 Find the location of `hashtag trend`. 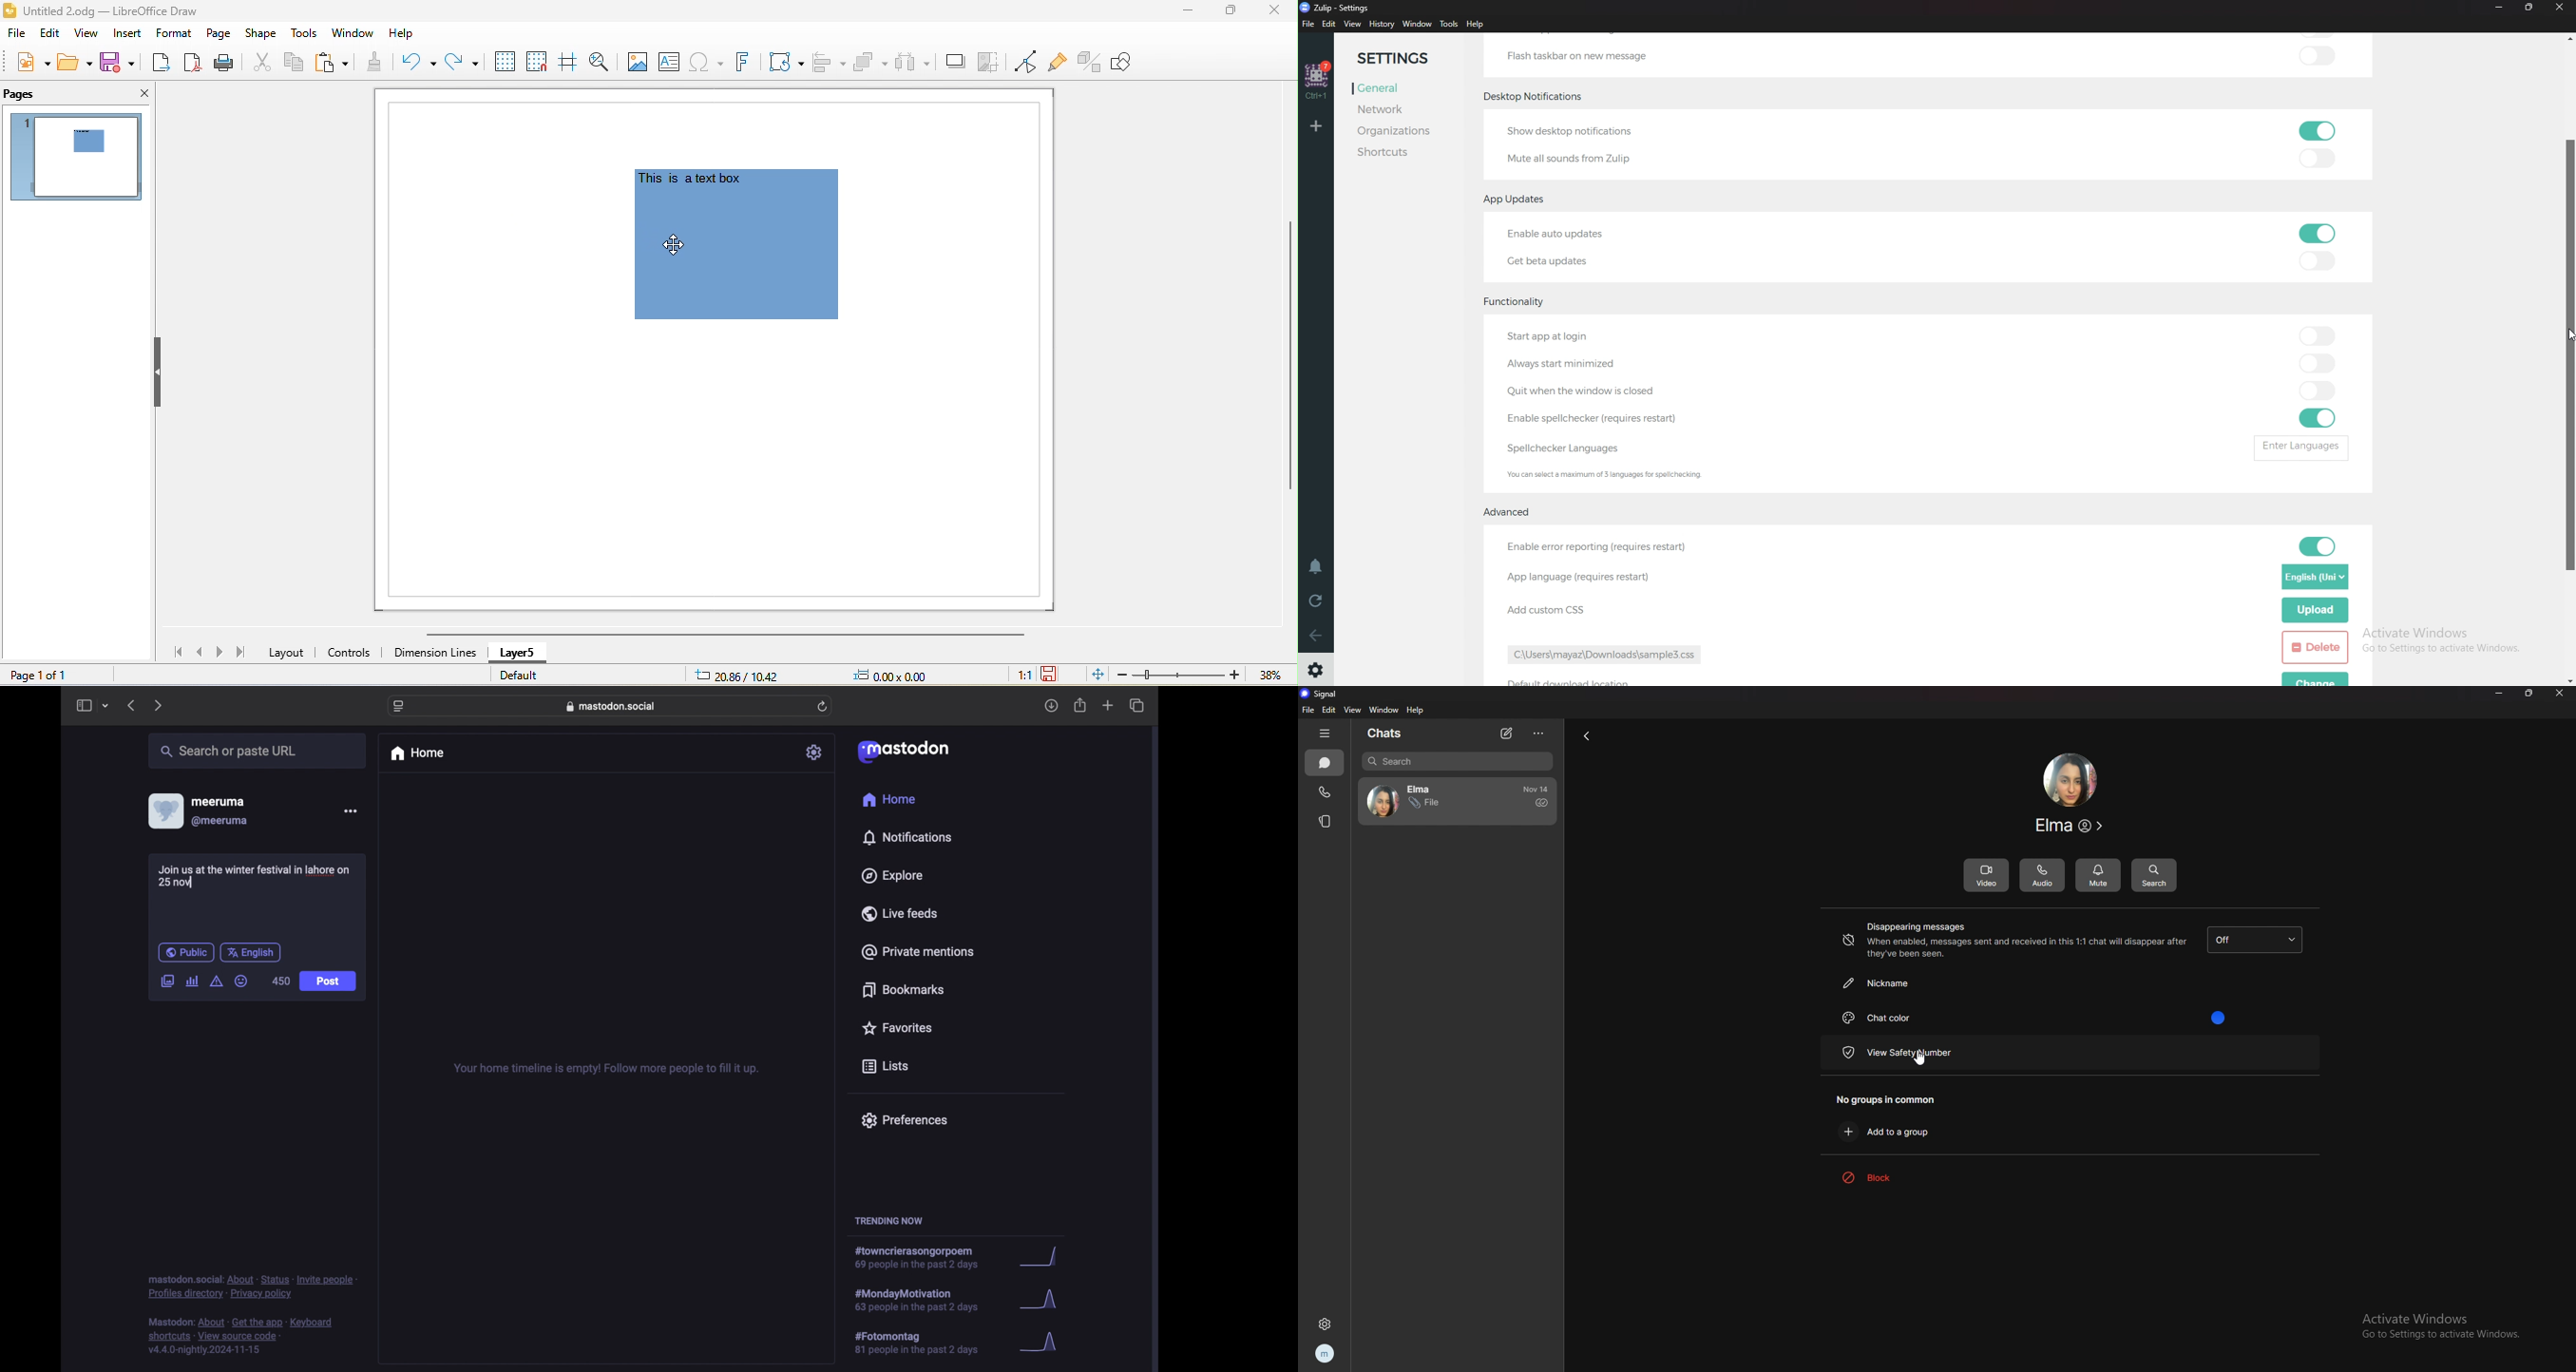

hashtag trend is located at coordinates (926, 1299).